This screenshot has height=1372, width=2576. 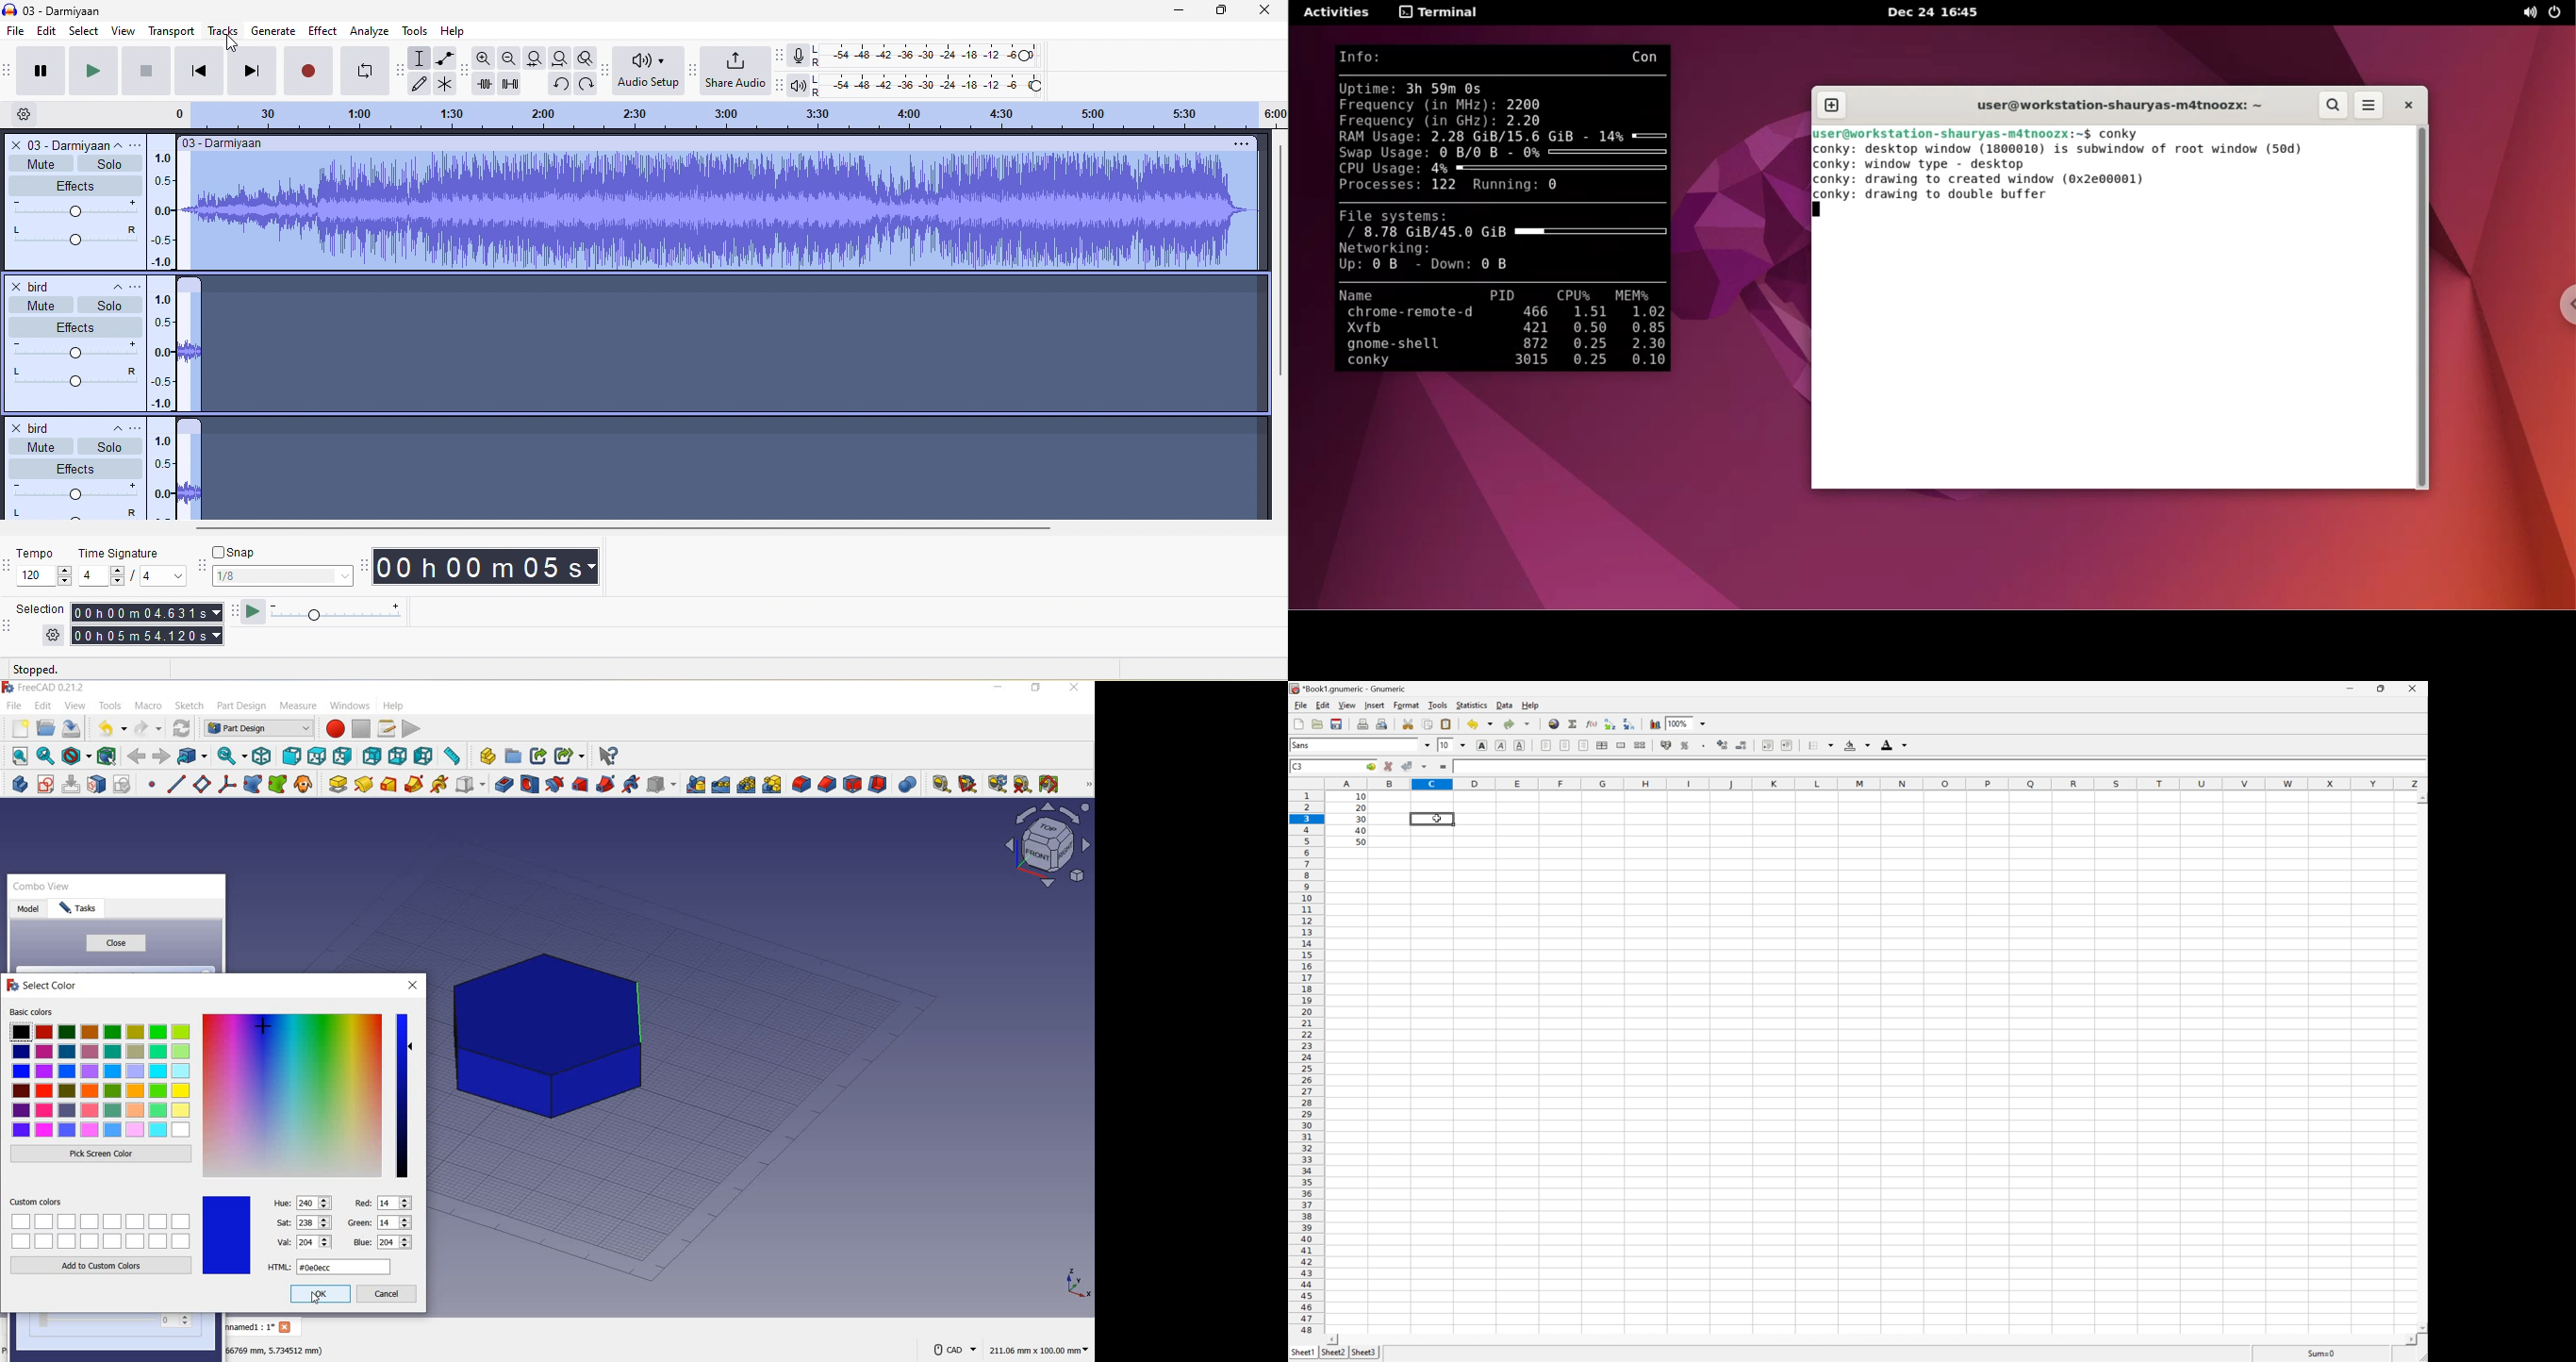 I want to click on sketch, so click(x=188, y=706).